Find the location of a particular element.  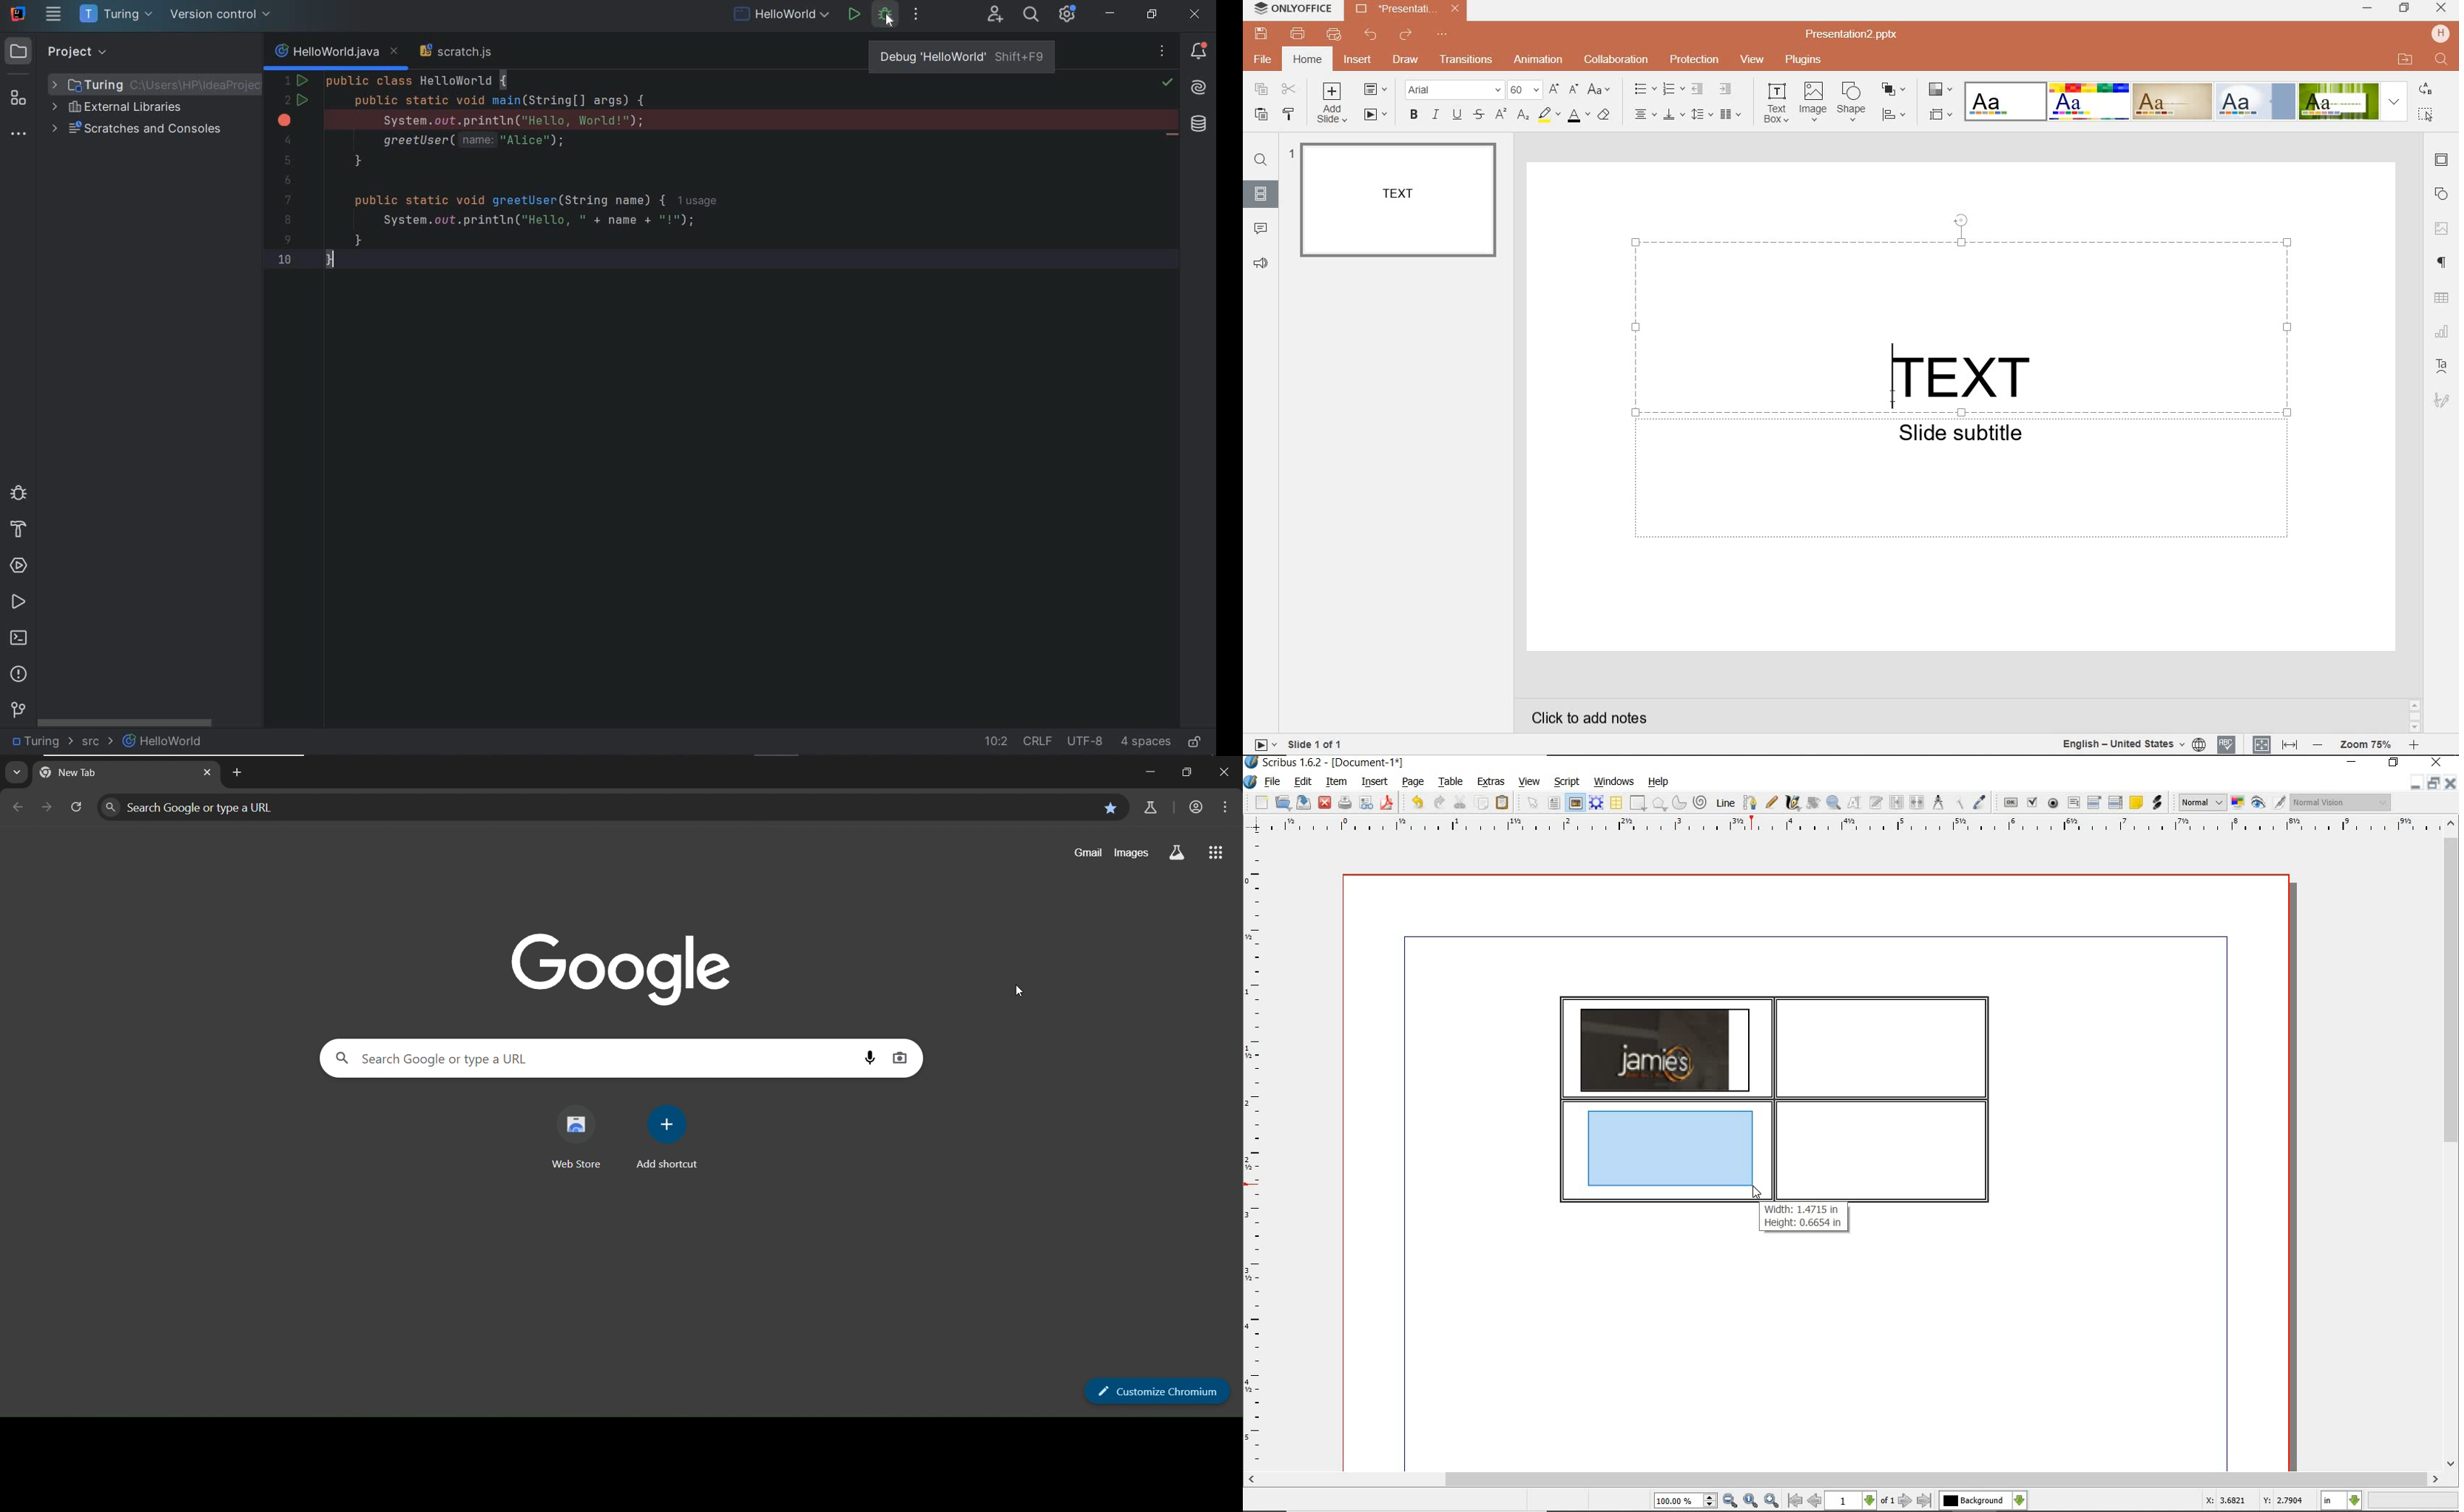

freehand line is located at coordinates (1773, 803).